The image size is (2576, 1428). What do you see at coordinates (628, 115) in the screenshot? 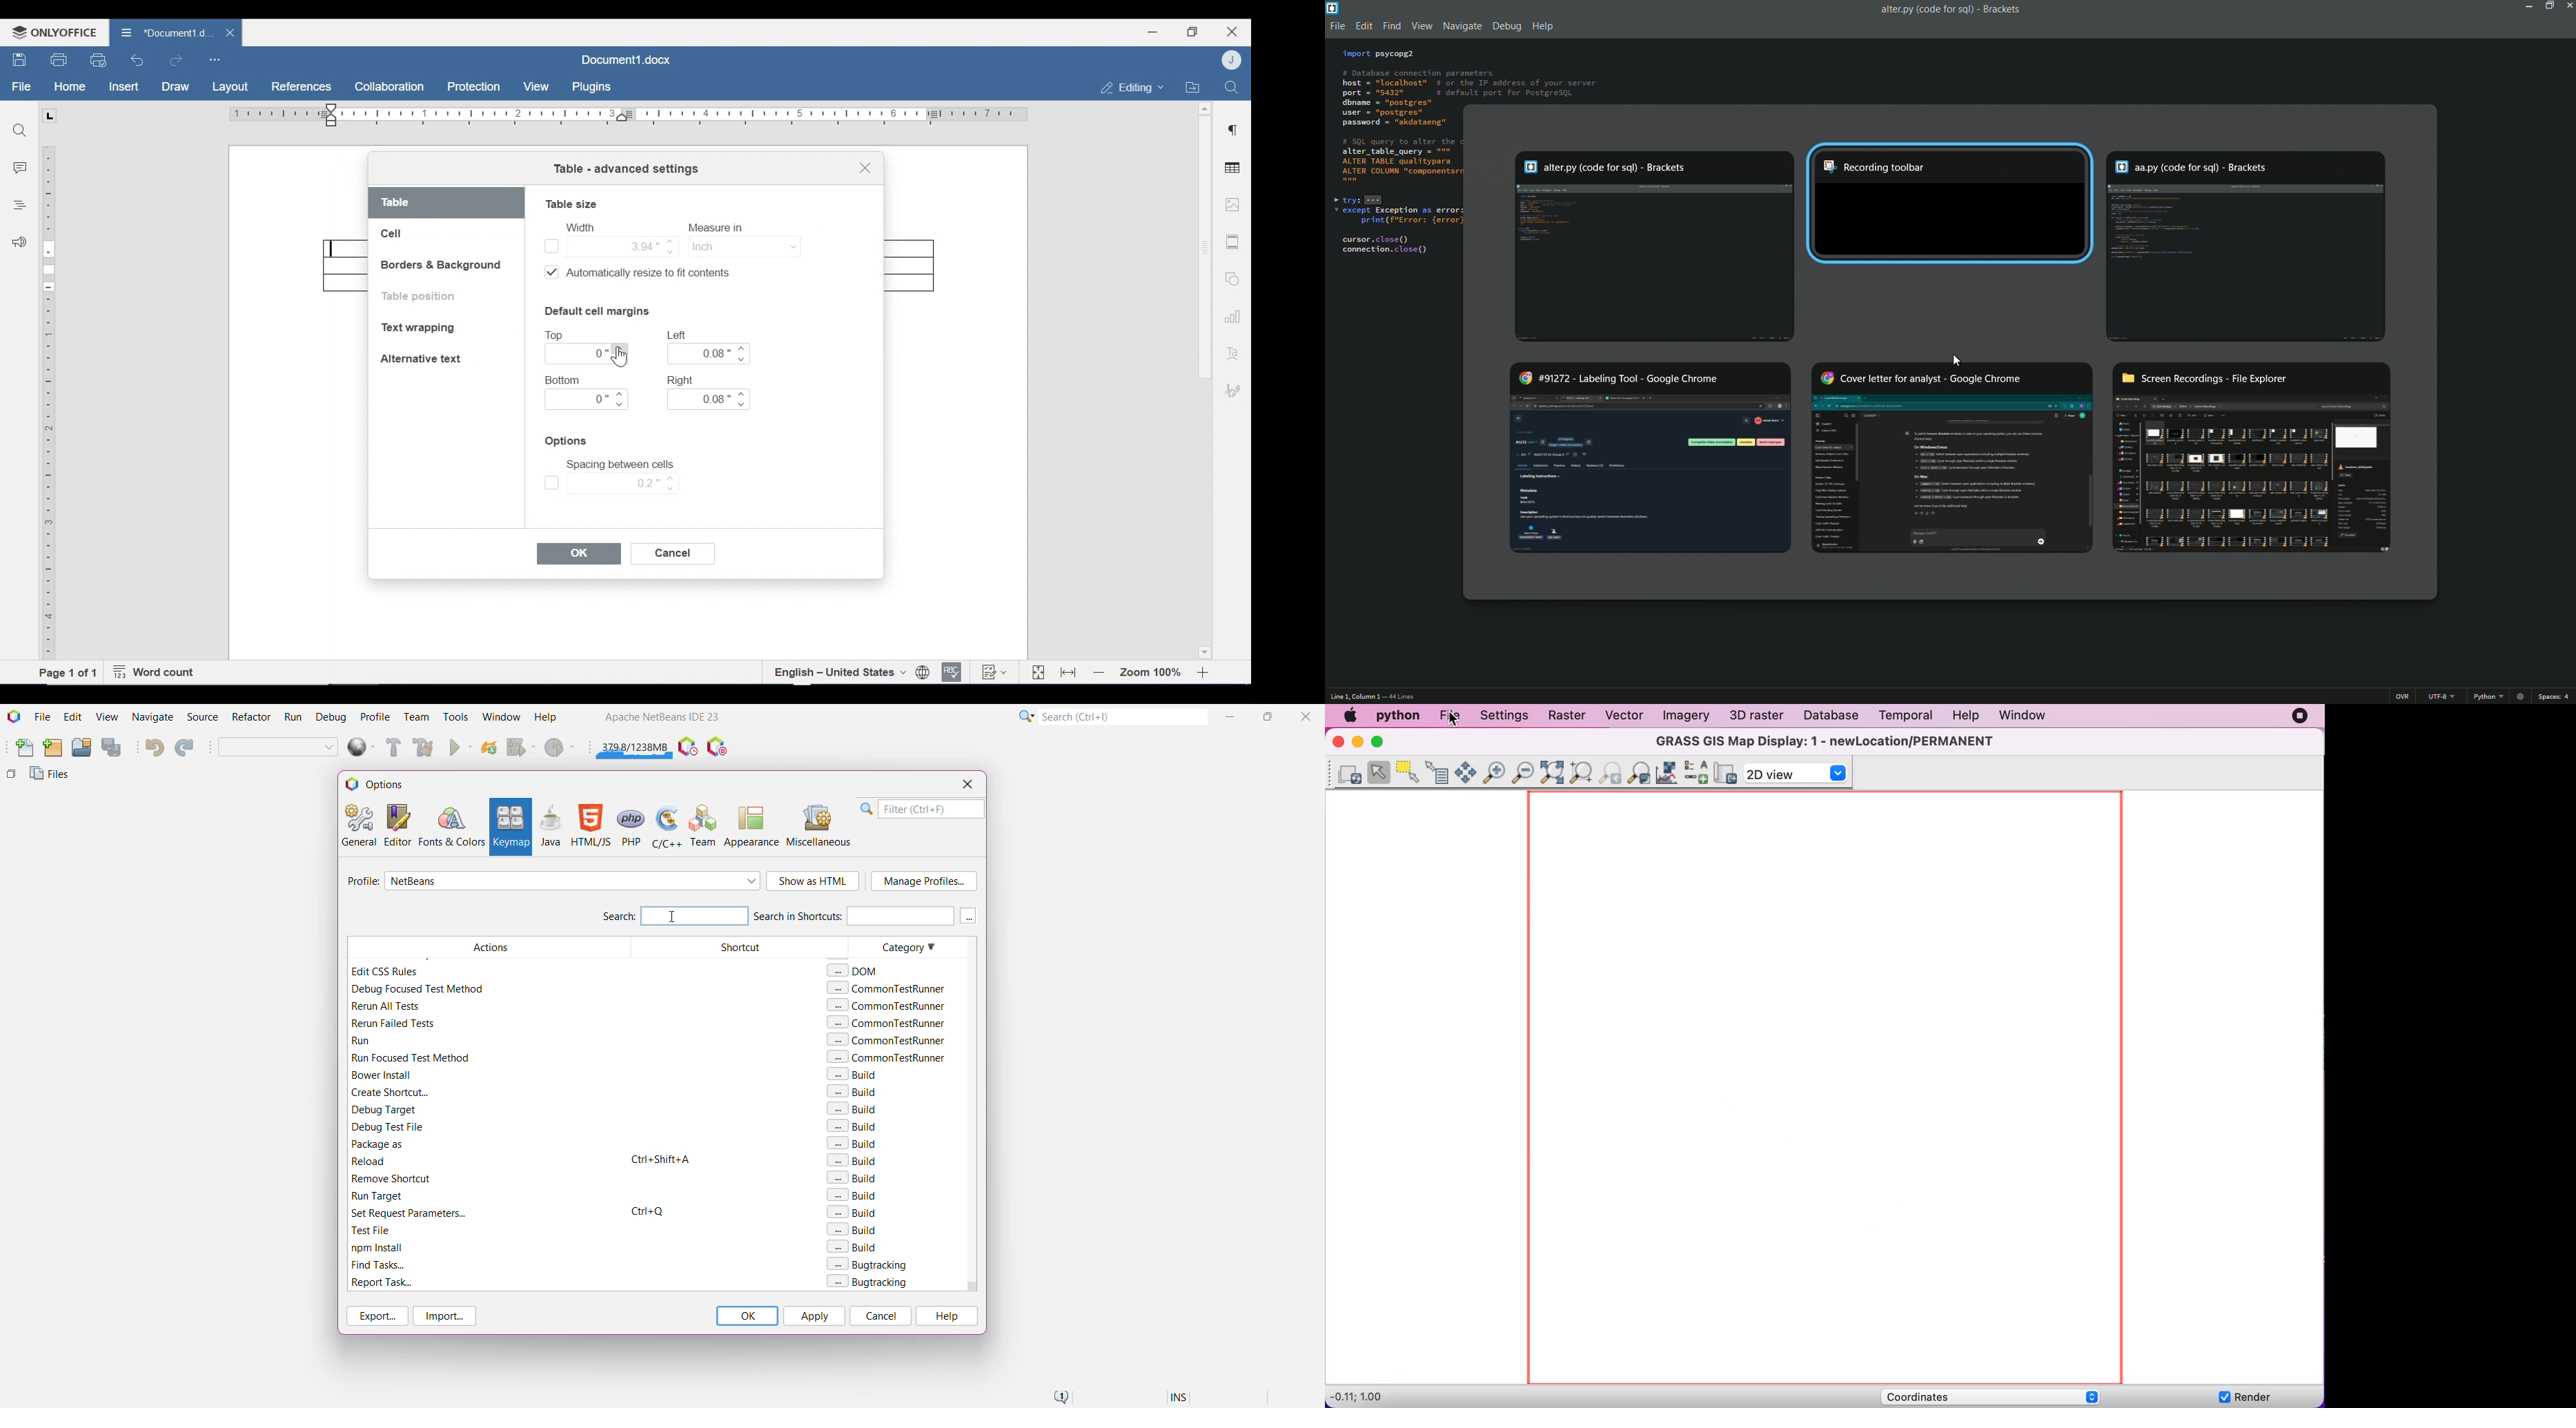
I see `Horizontal Ruler` at bounding box center [628, 115].